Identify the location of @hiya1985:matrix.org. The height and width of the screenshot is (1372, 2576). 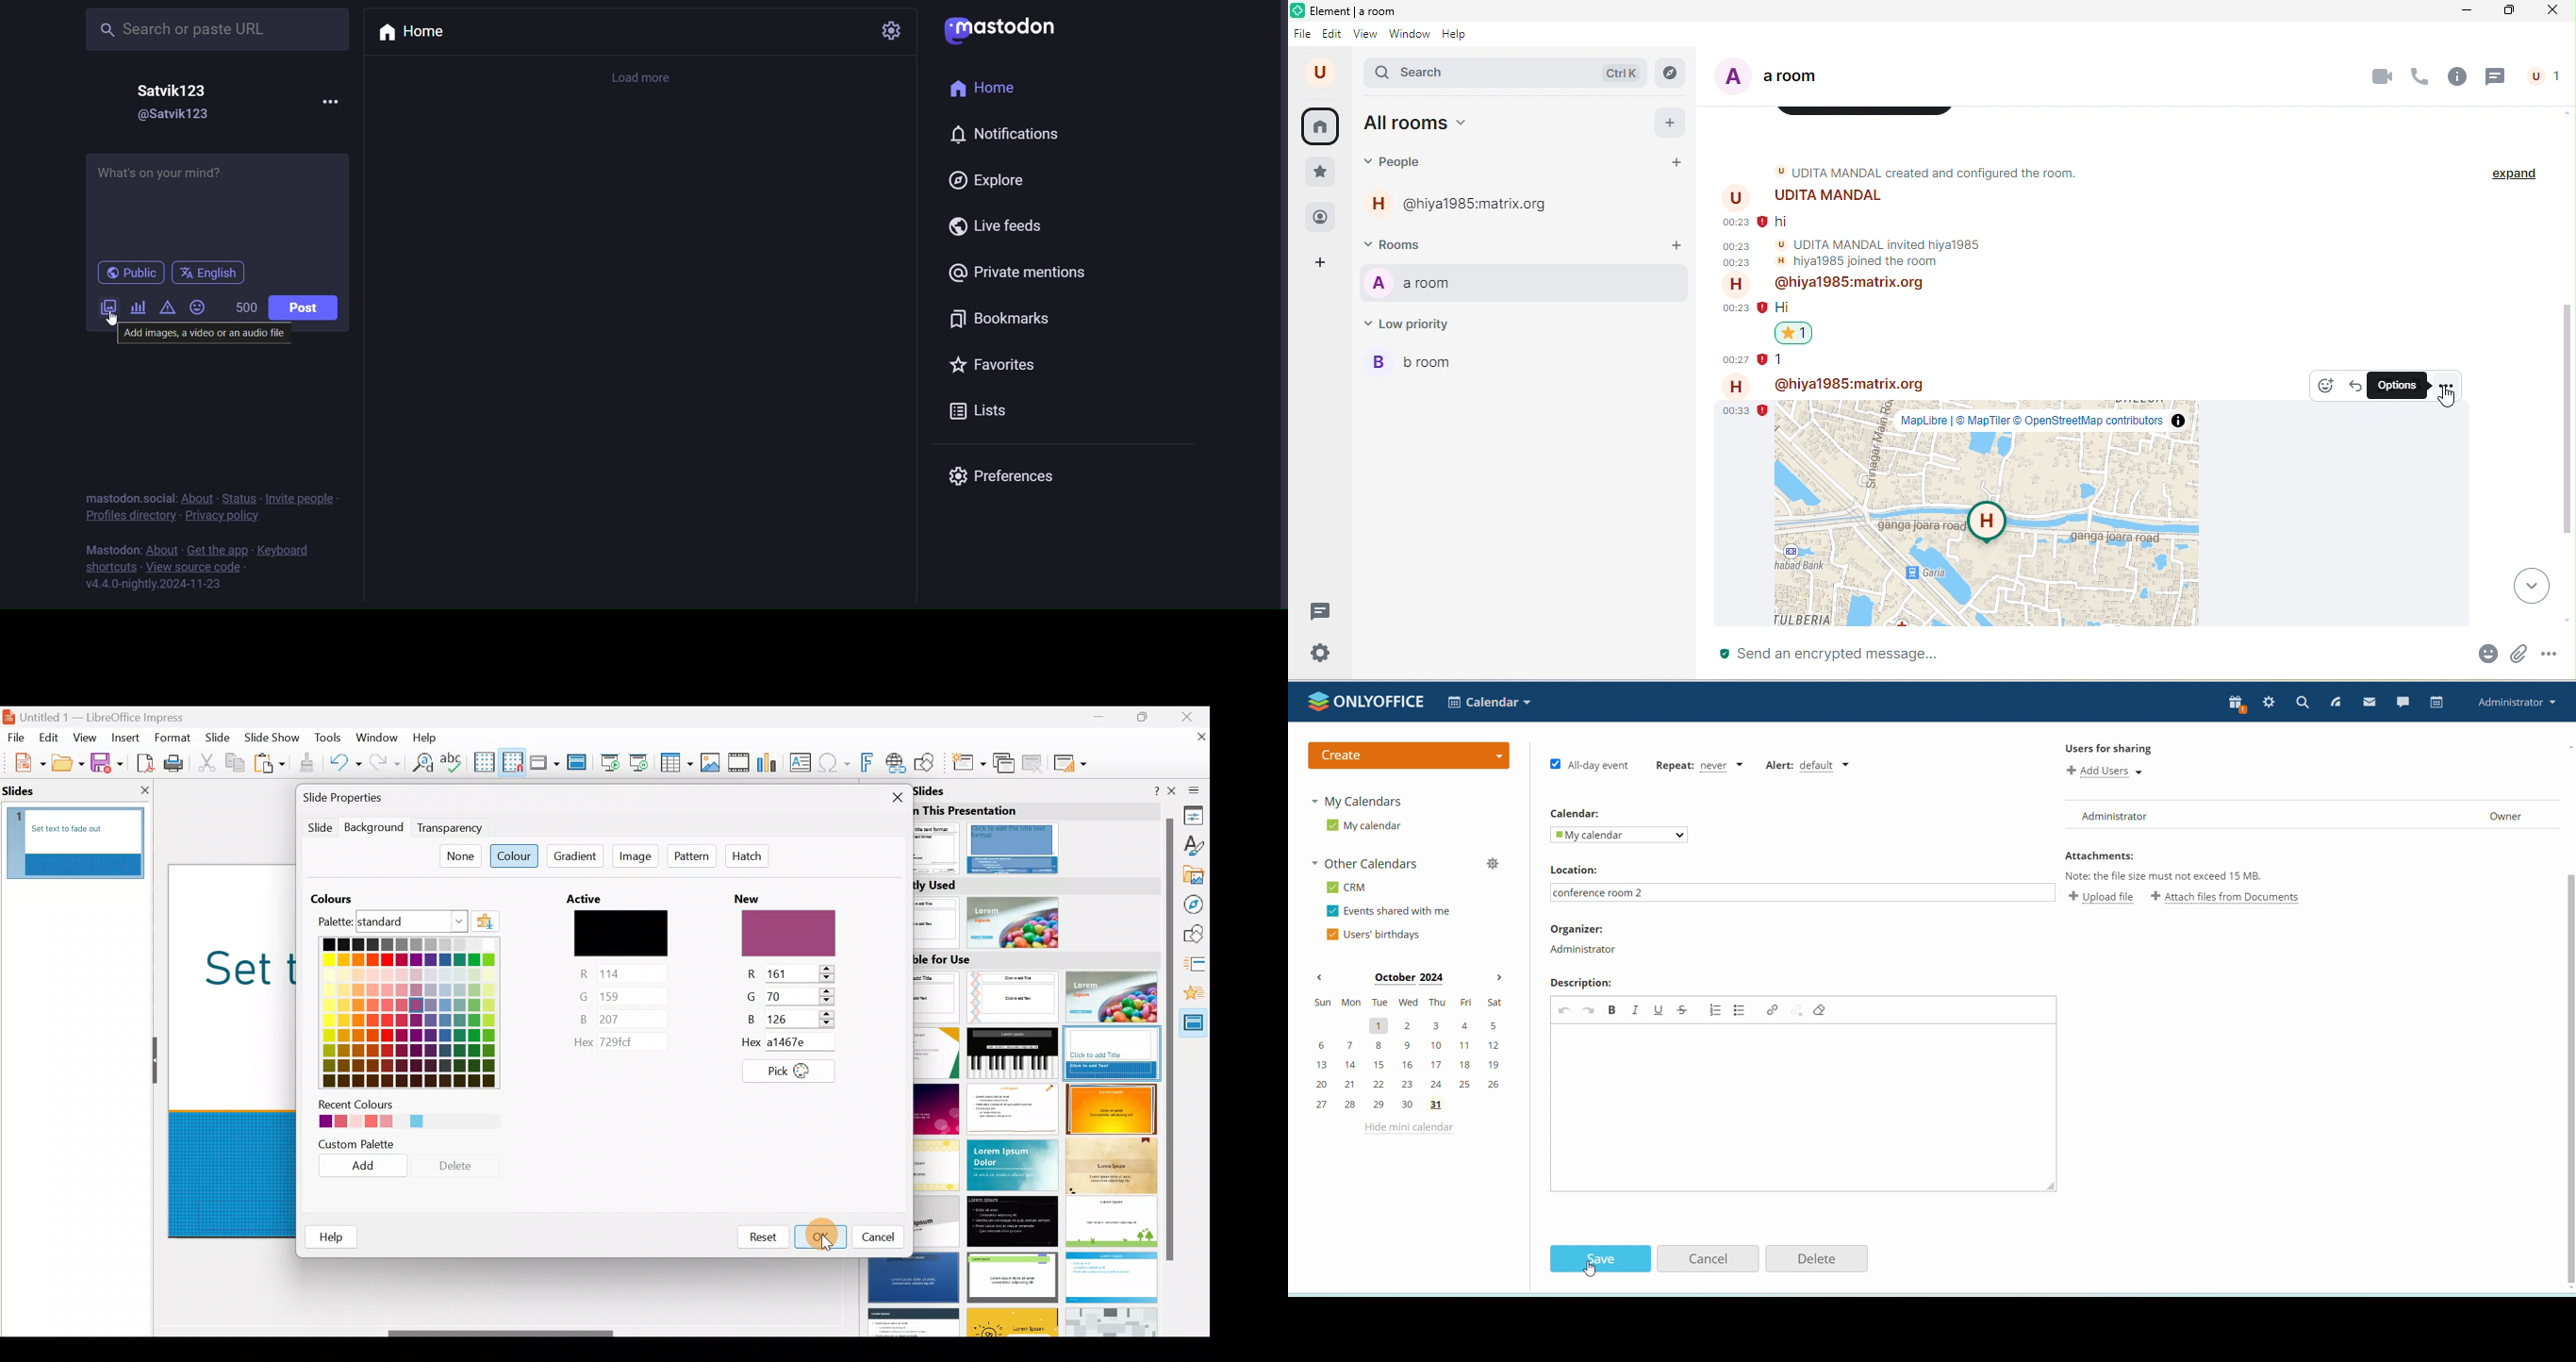
(1821, 385).